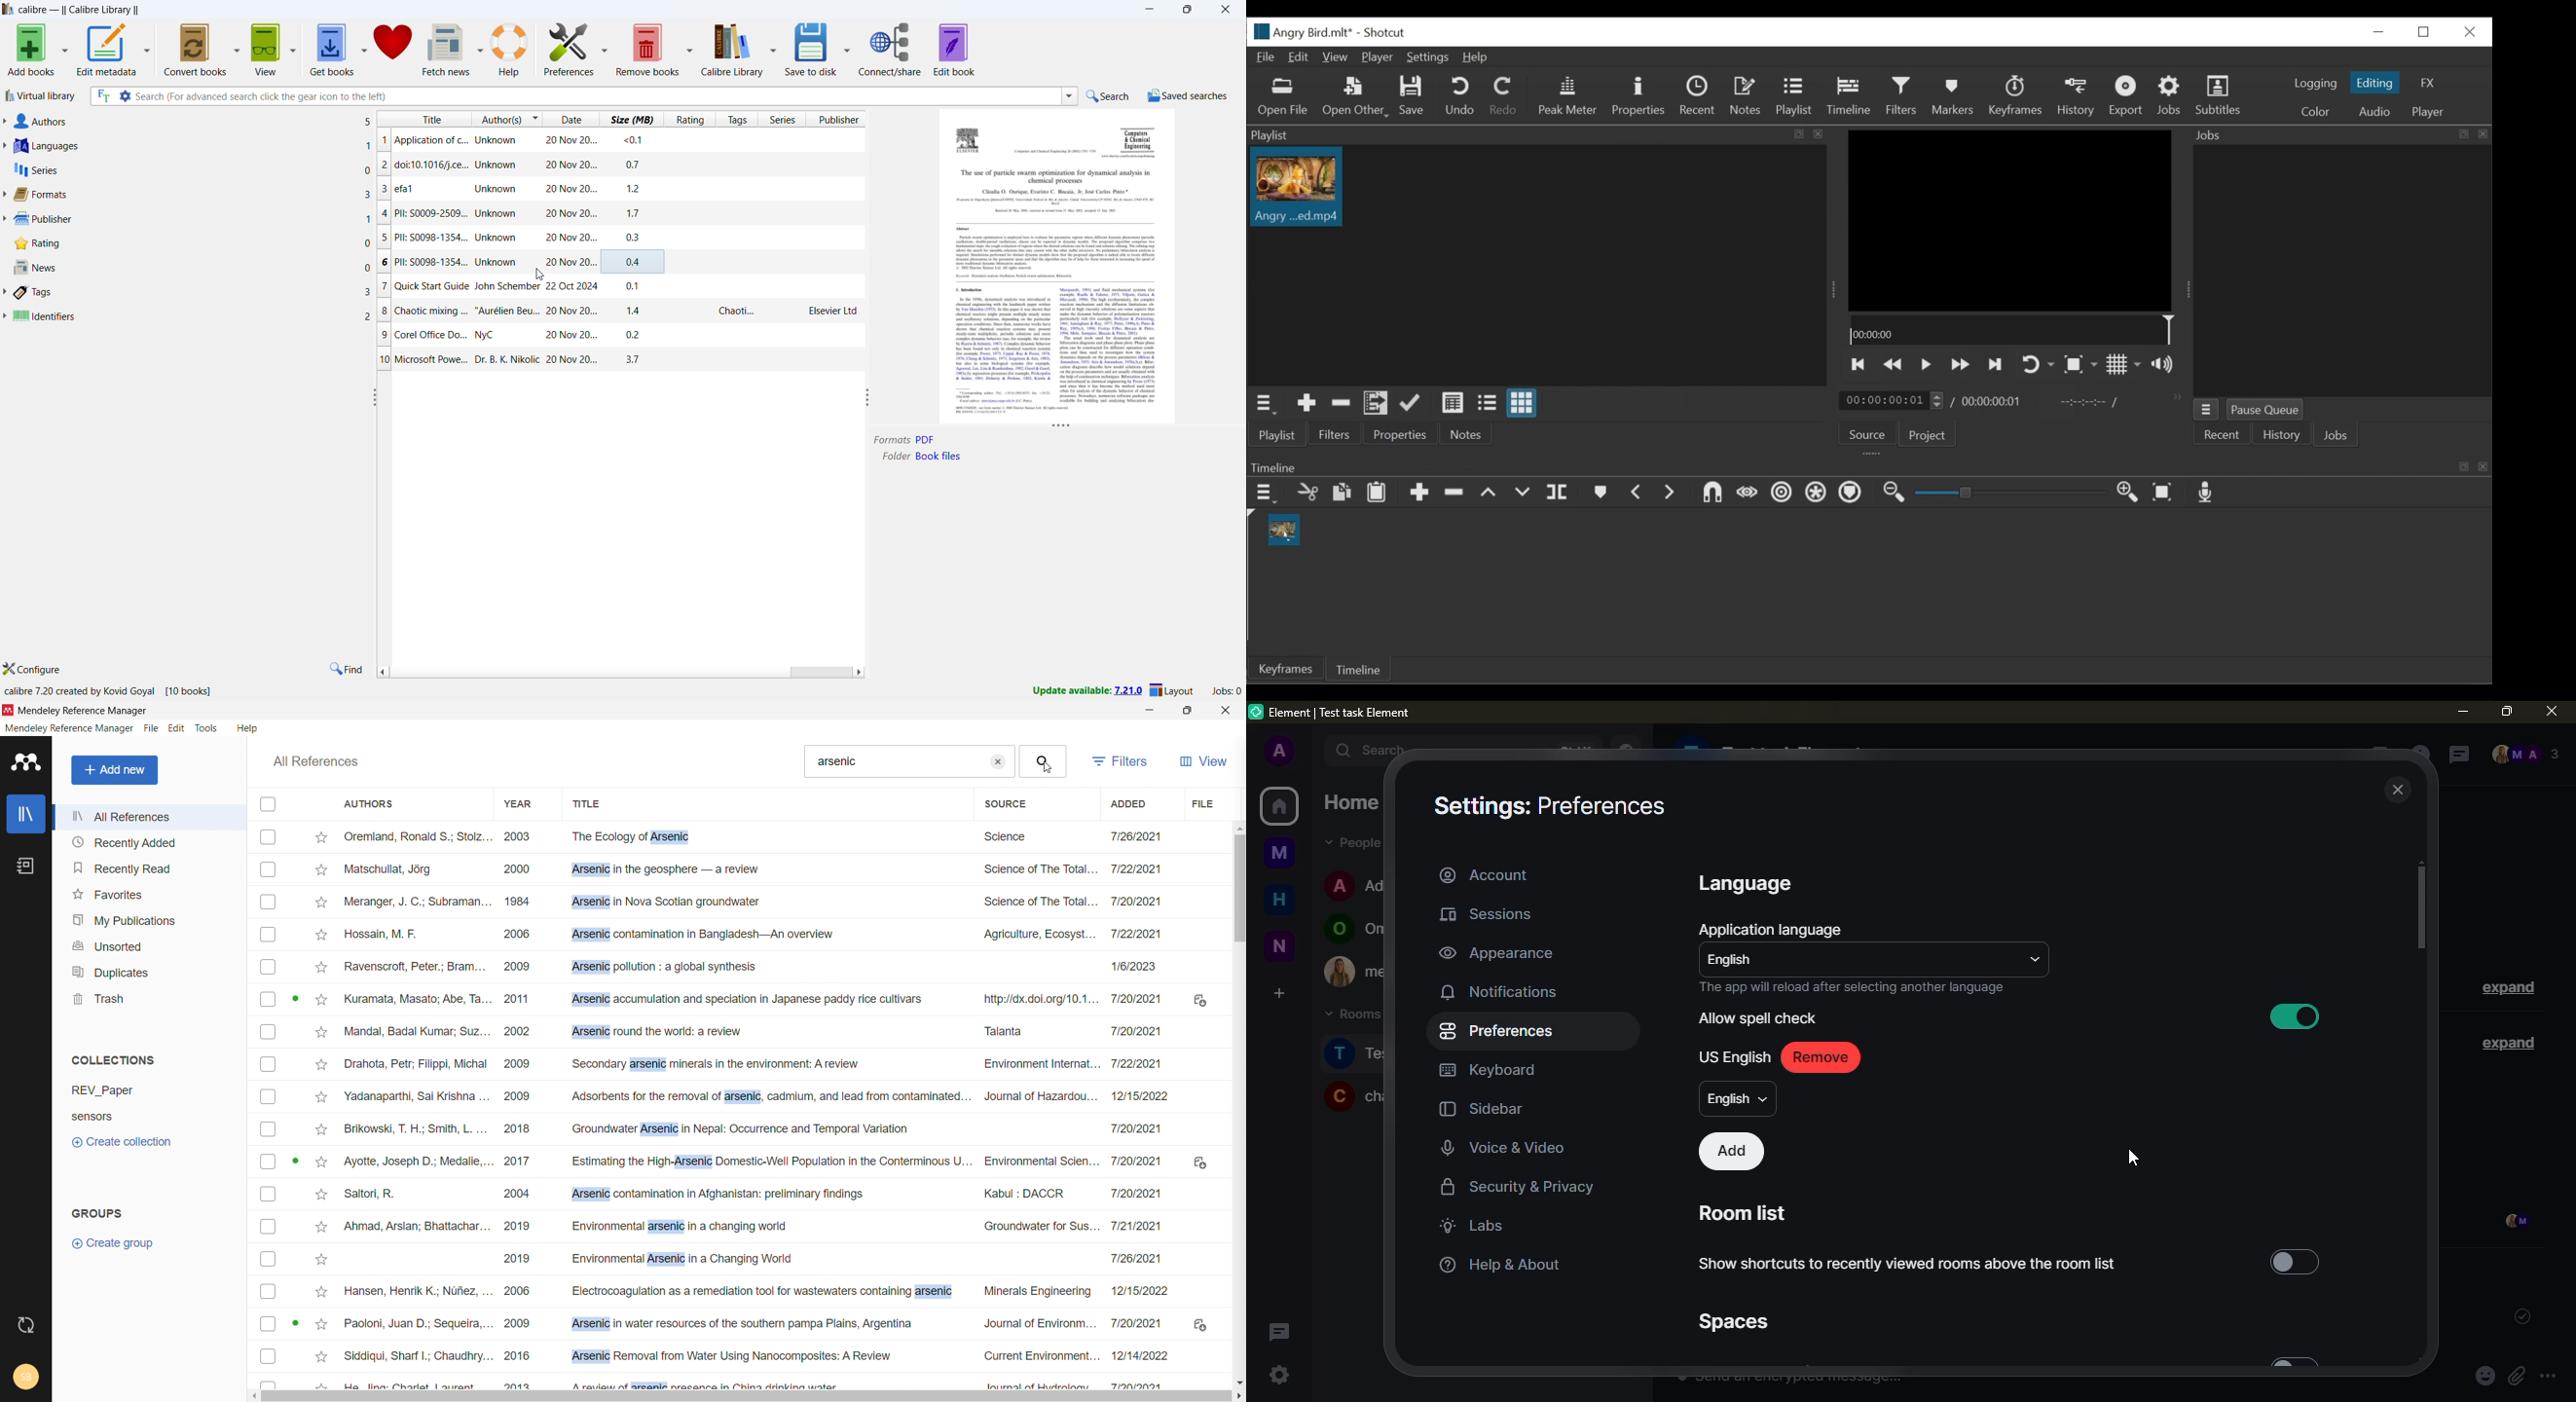  What do you see at coordinates (186, 146) in the screenshot?
I see `languages` at bounding box center [186, 146].